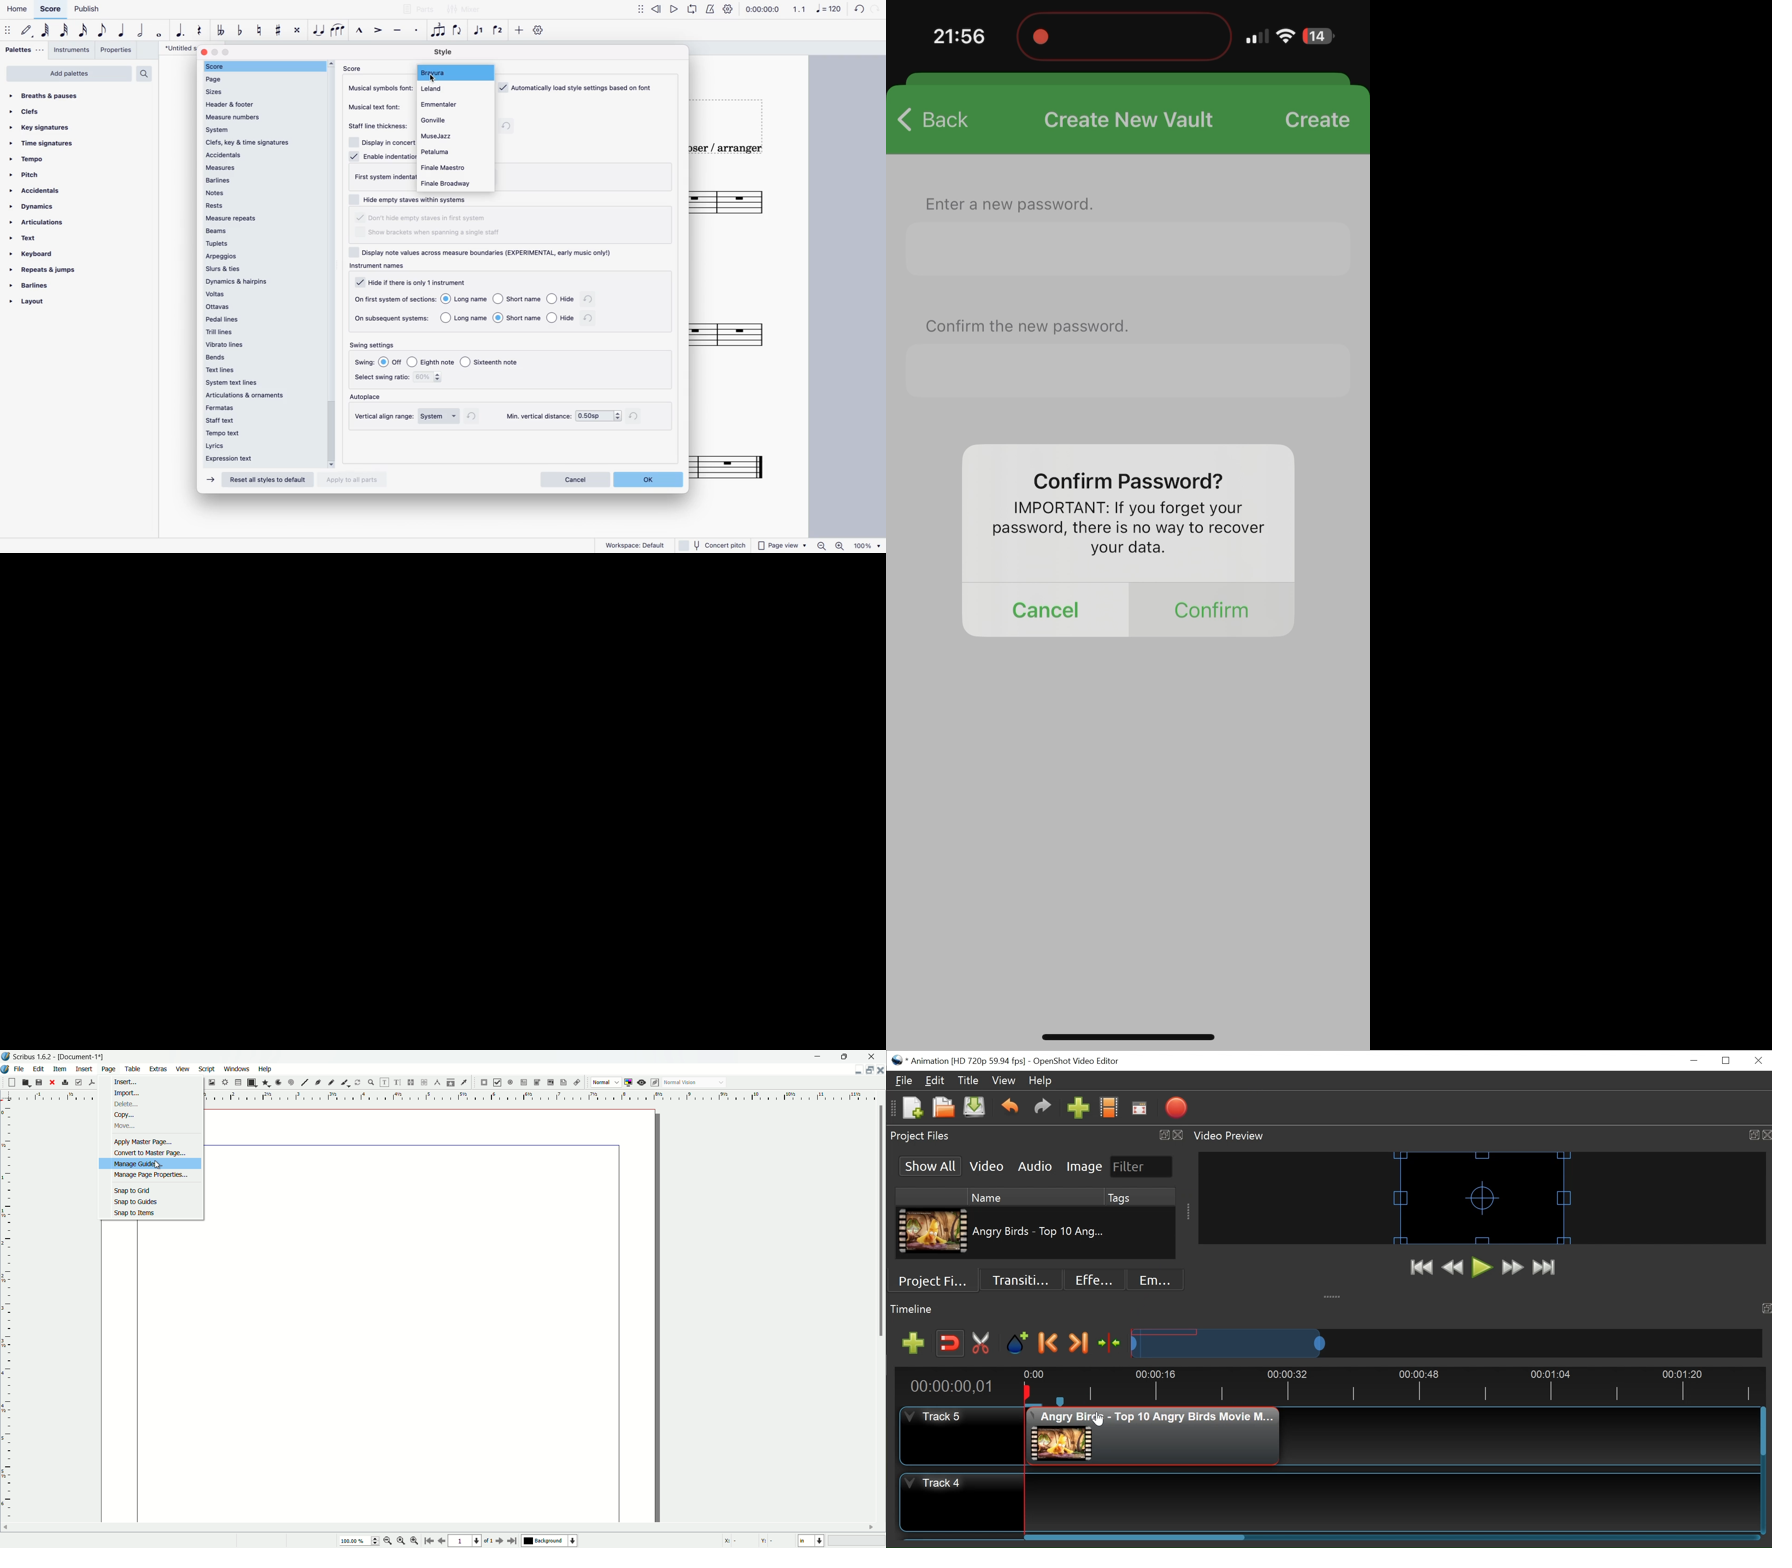 The height and width of the screenshot is (1568, 1792). Describe the element at coordinates (260, 396) in the screenshot. I see `articulations & ornaments` at that location.